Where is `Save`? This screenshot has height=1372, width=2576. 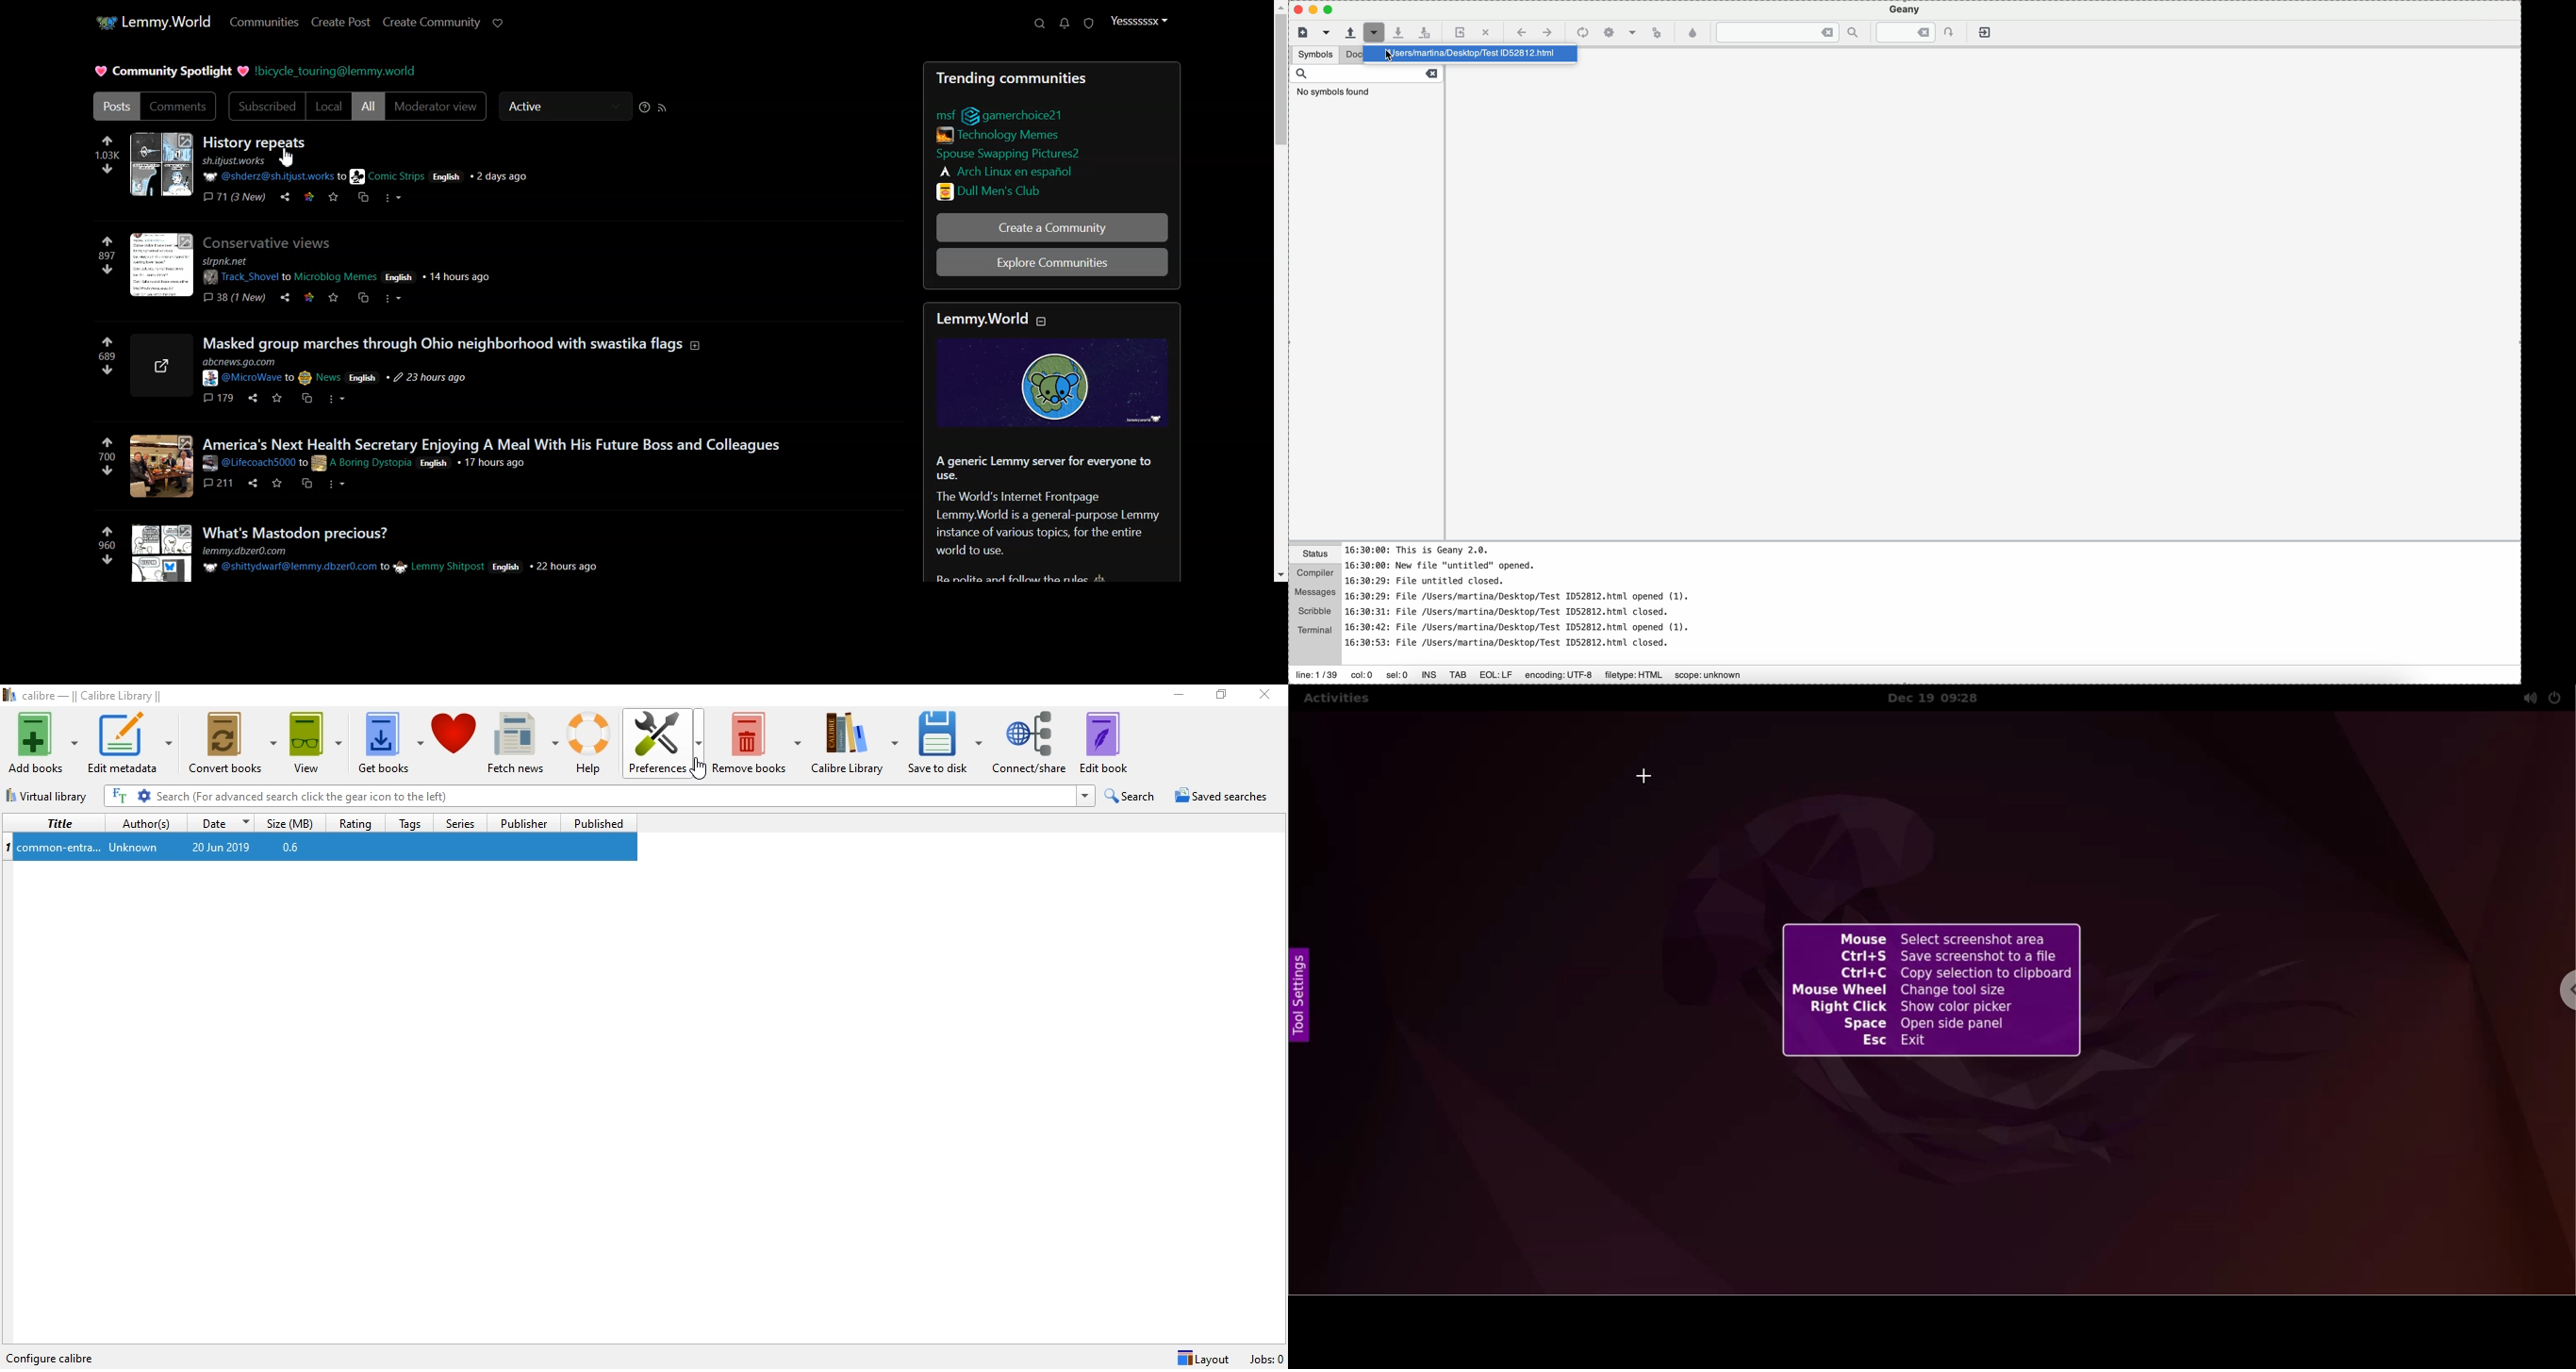
Save is located at coordinates (333, 197).